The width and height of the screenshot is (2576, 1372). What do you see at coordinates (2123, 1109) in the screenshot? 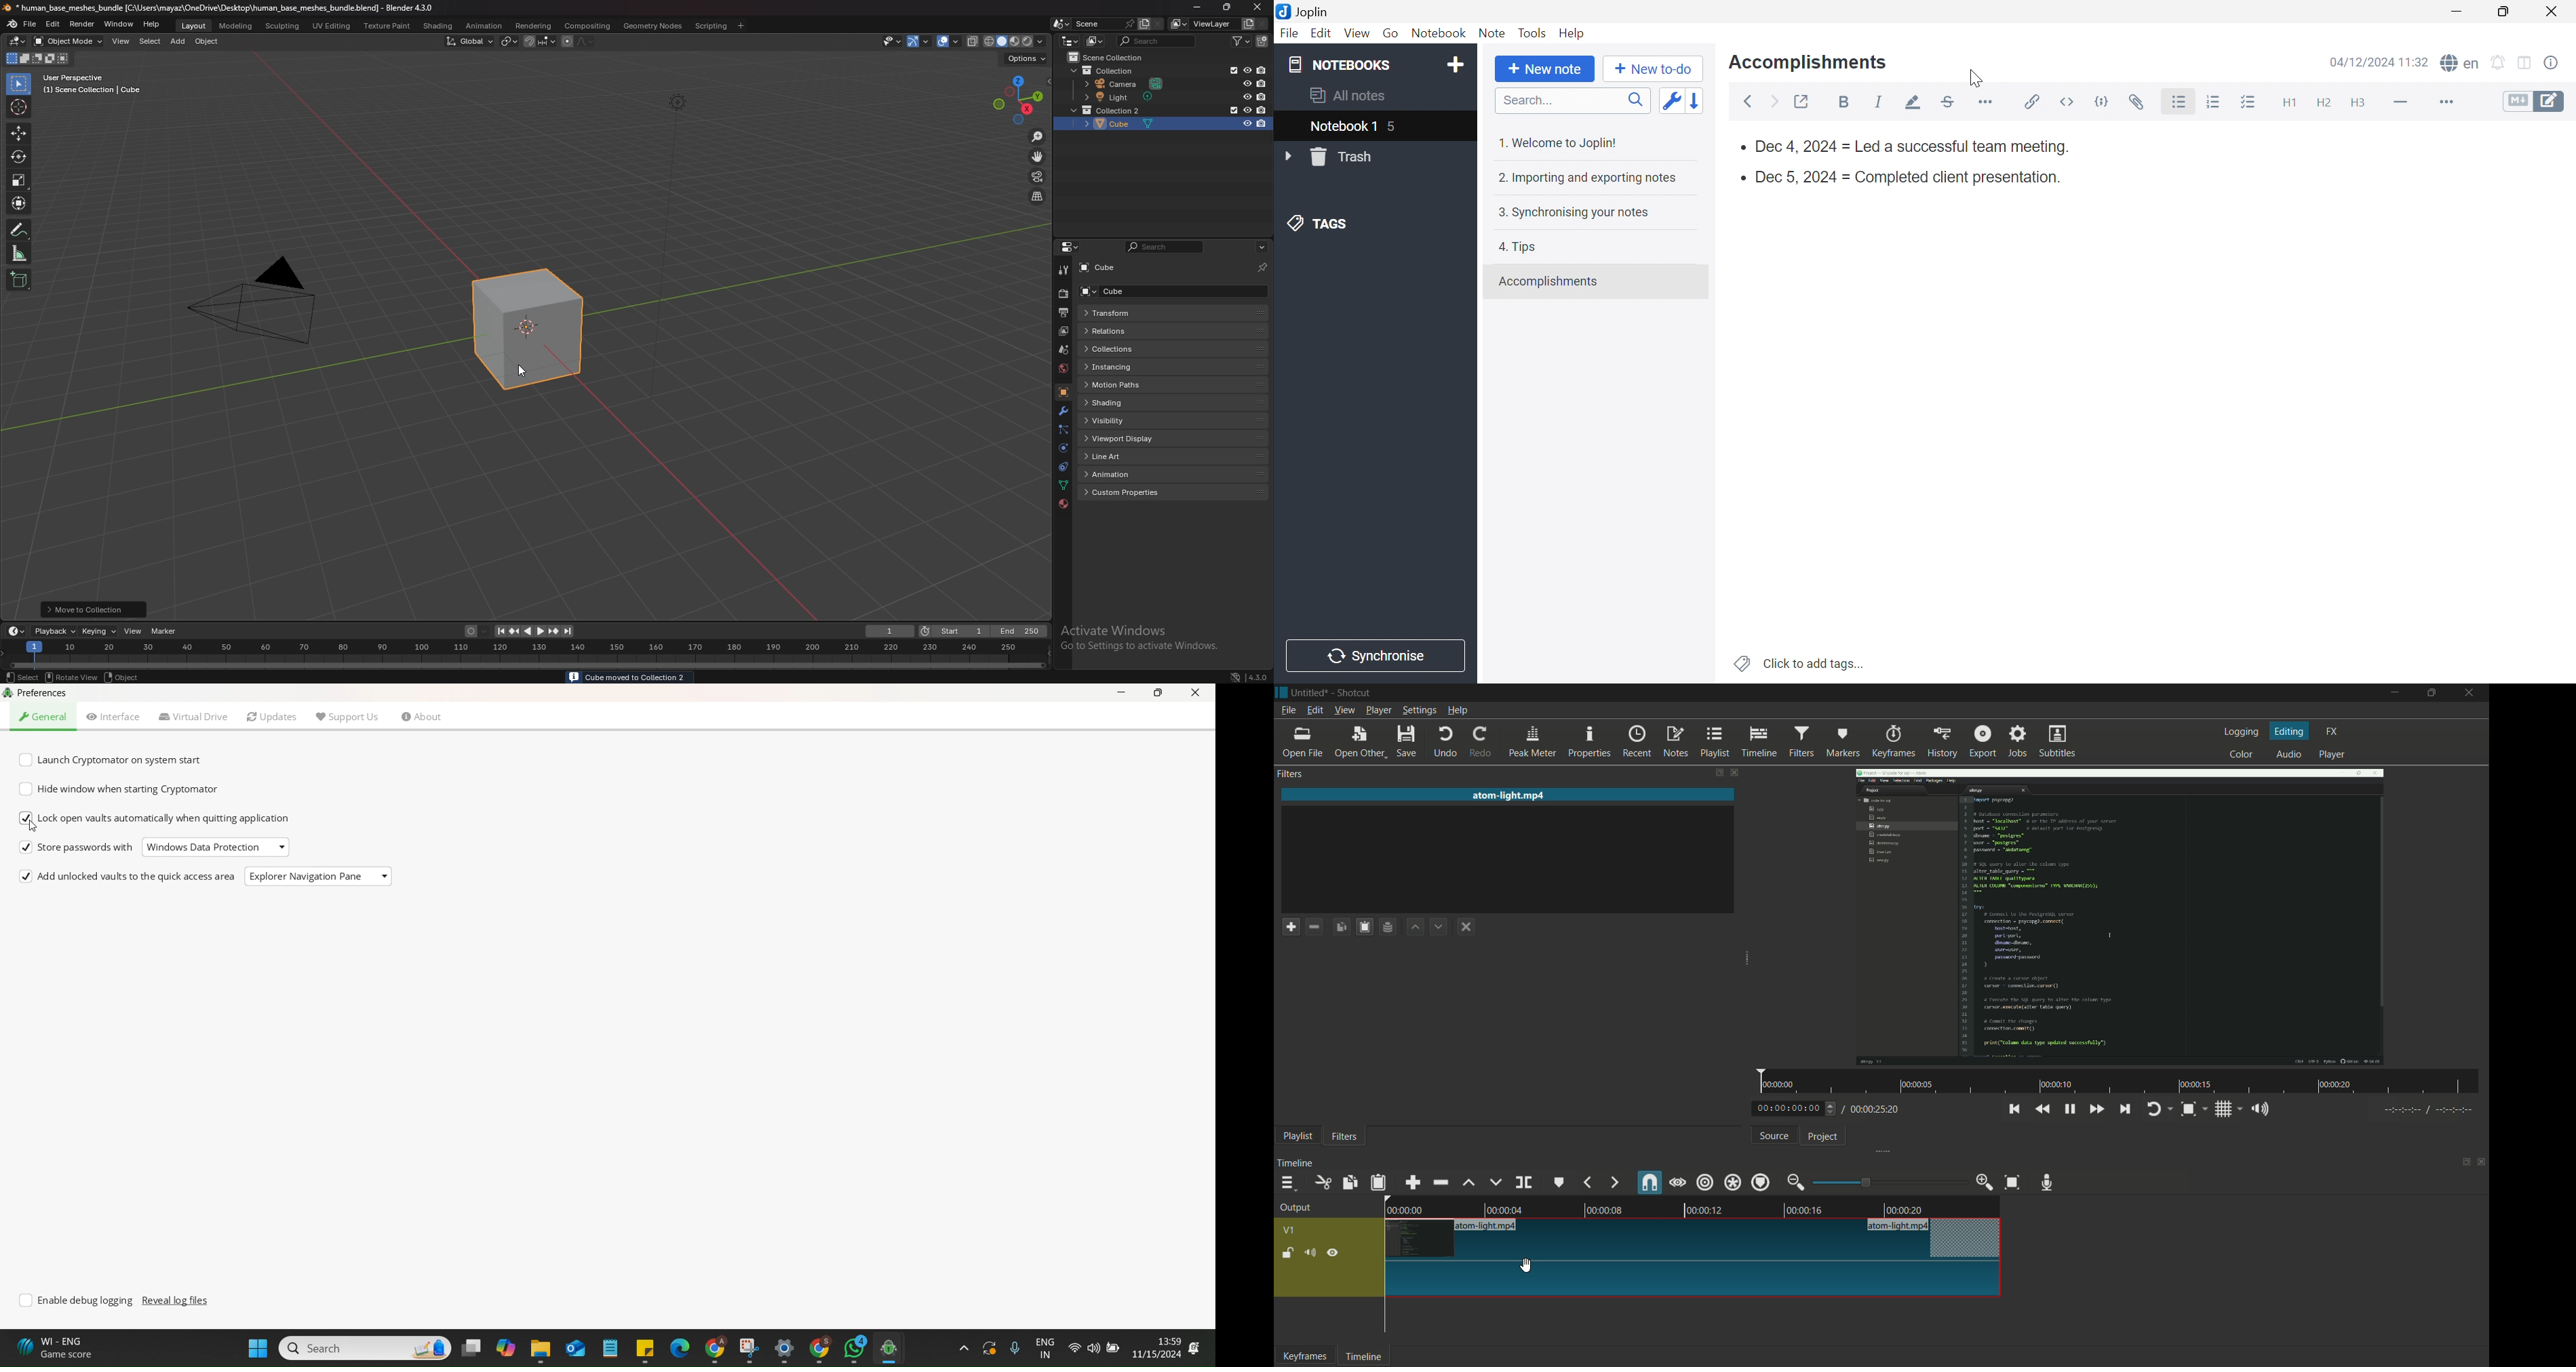
I see `skip to the next point` at bounding box center [2123, 1109].